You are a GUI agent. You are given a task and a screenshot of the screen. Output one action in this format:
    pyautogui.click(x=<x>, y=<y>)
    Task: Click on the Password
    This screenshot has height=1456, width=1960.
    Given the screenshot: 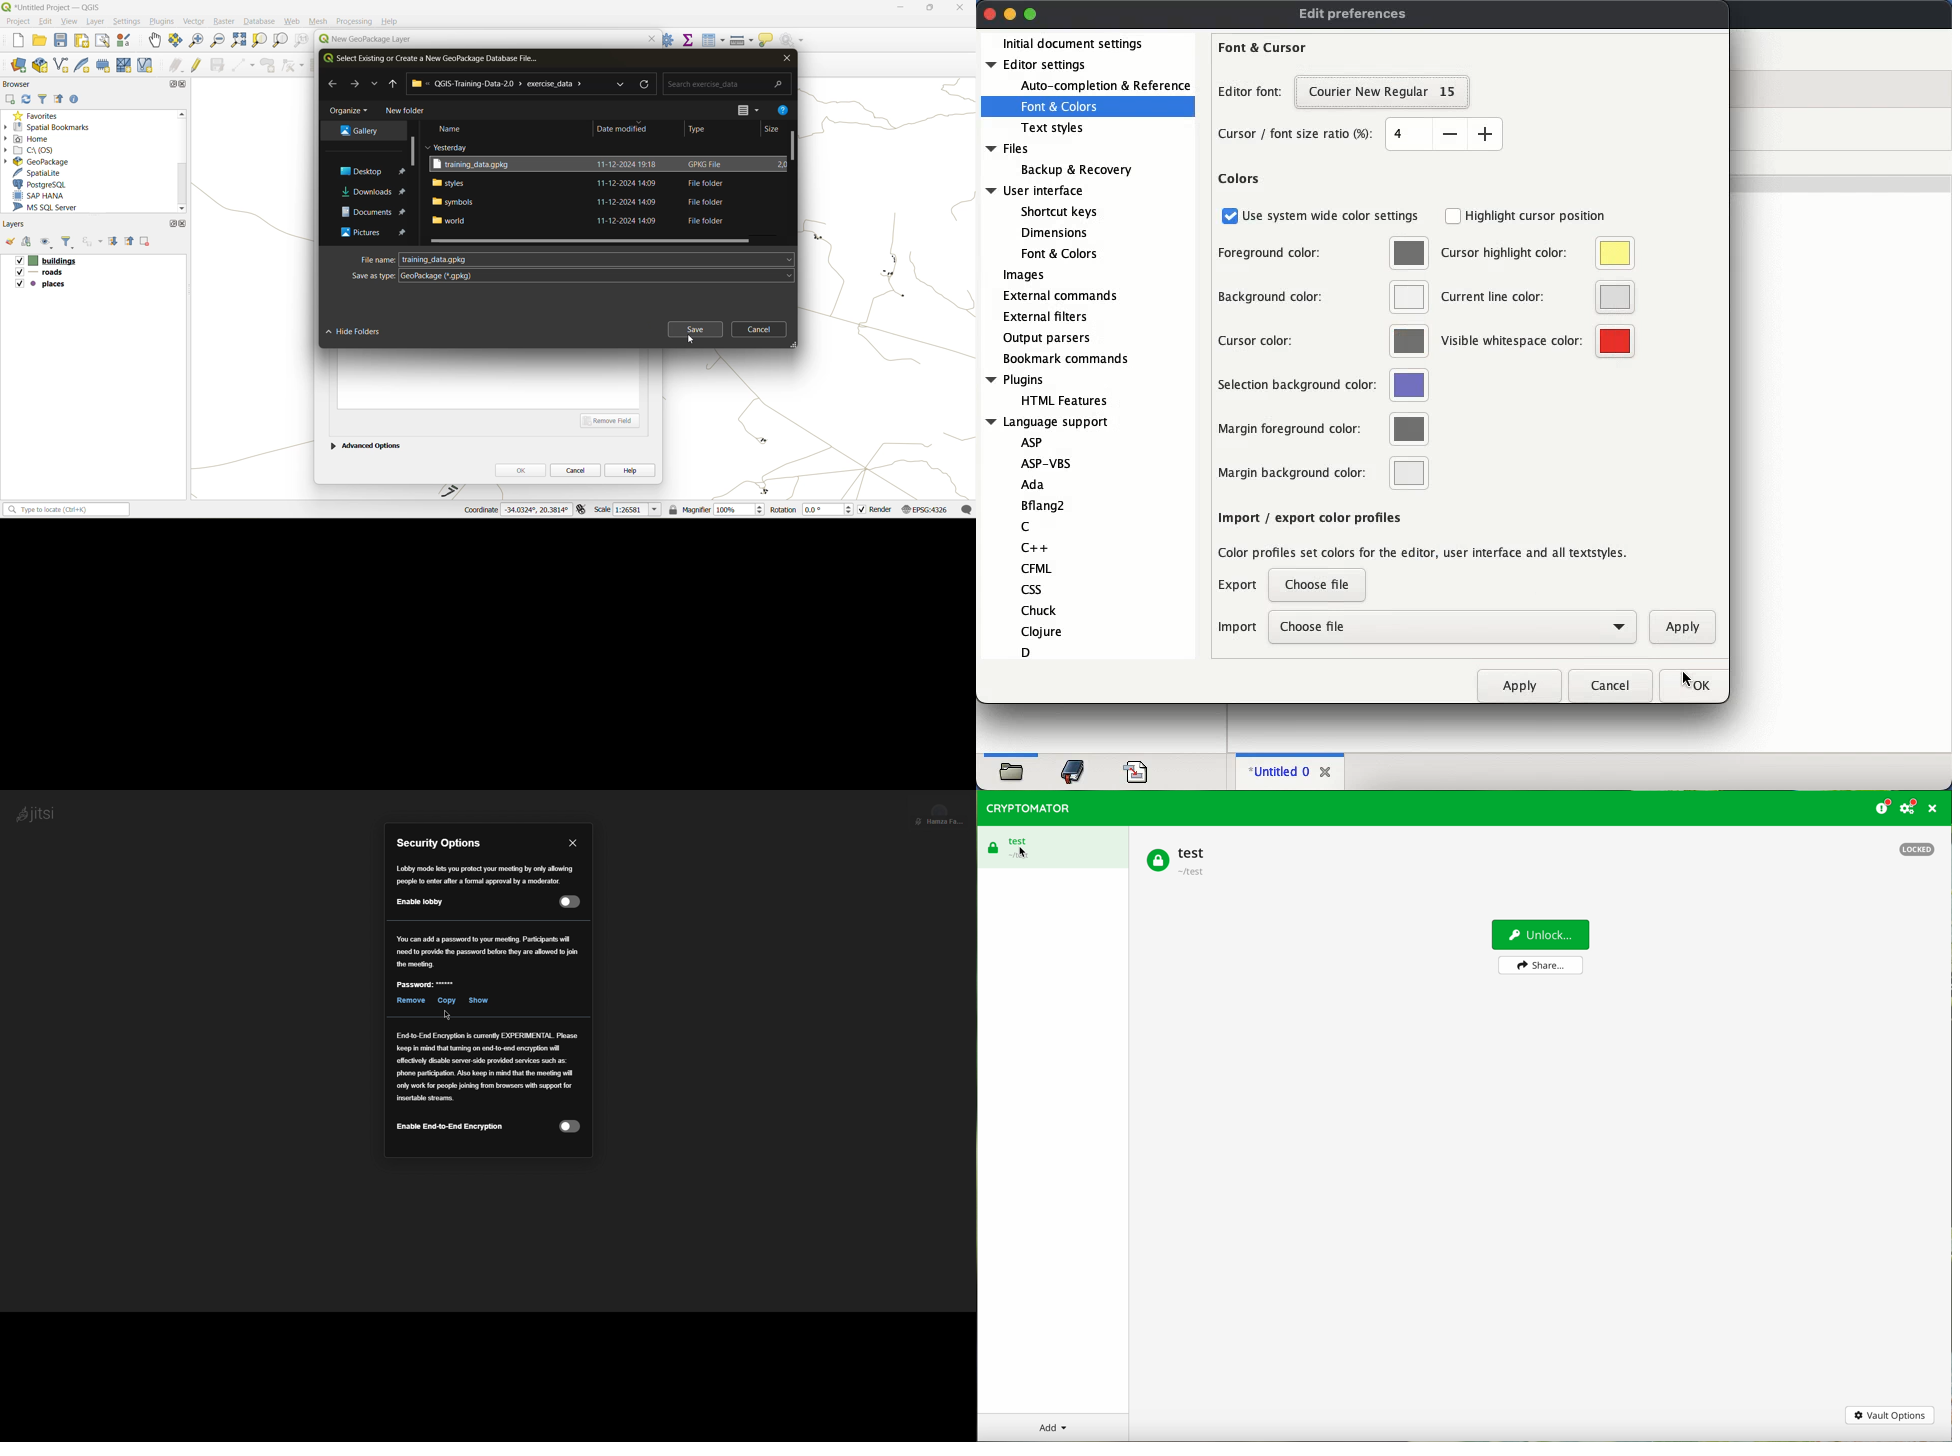 What is the action you would take?
    pyautogui.click(x=426, y=987)
    